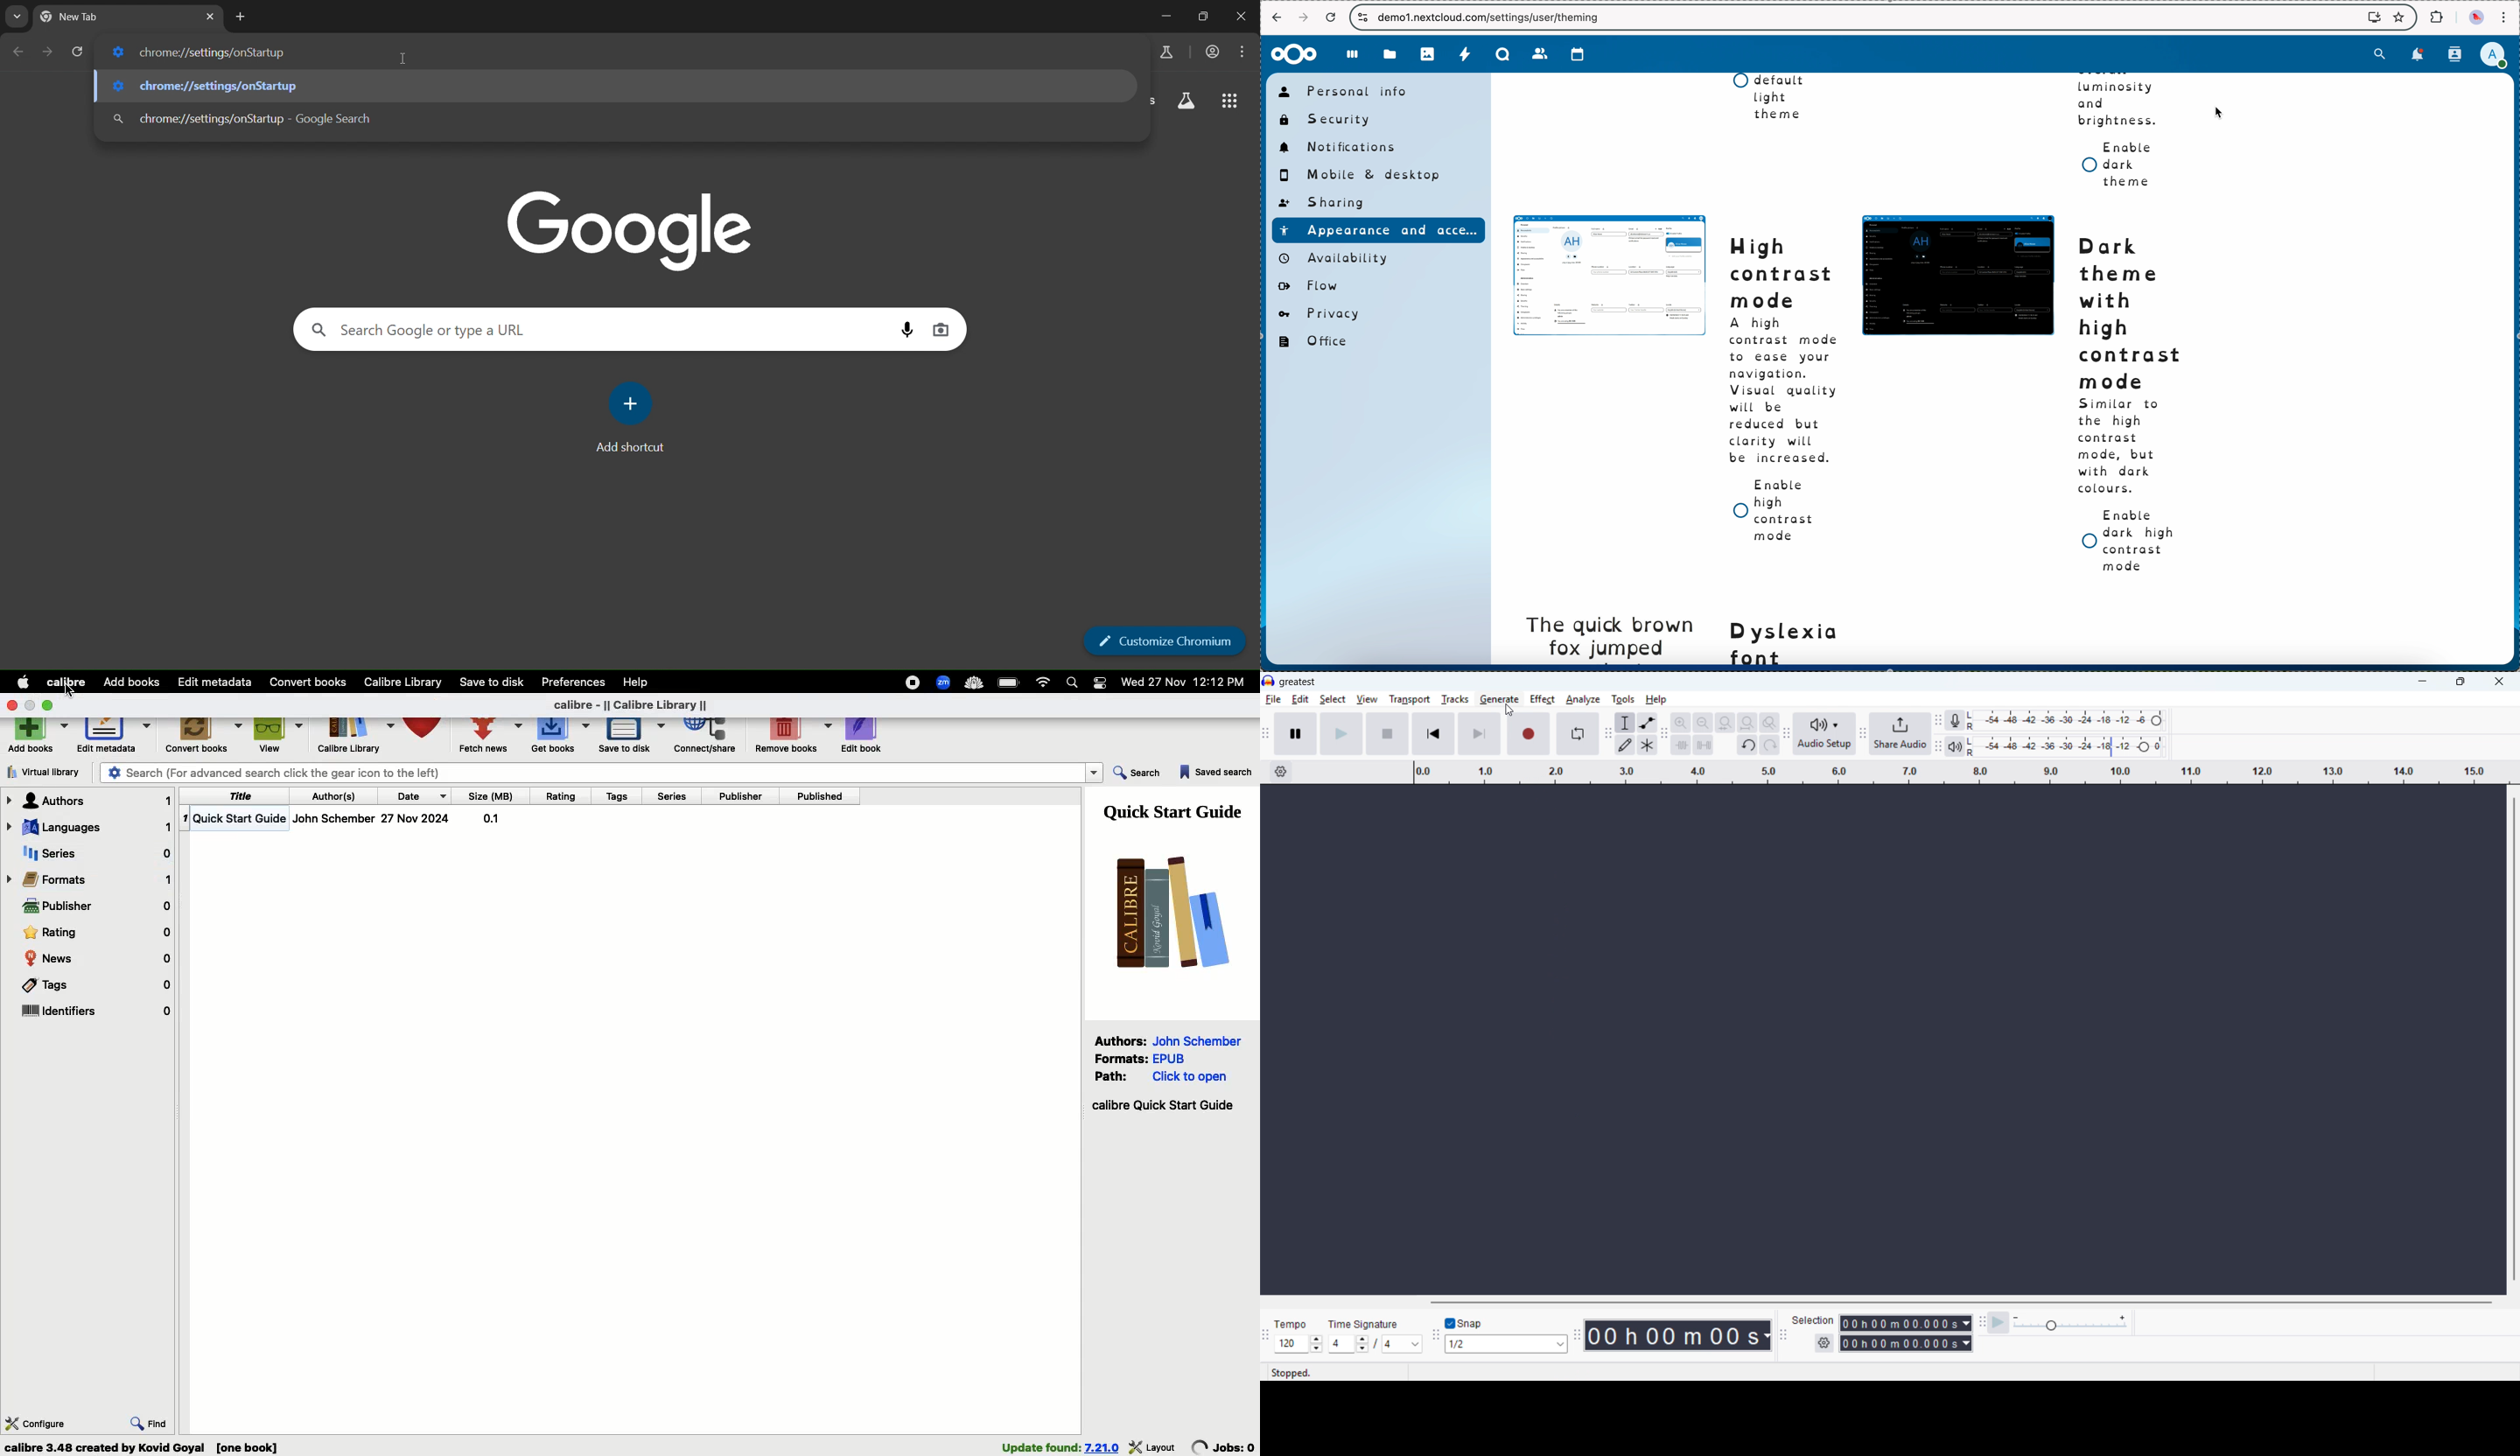  Describe the element at coordinates (1962, 1302) in the screenshot. I see `Horizontal scroll bar ` at that location.